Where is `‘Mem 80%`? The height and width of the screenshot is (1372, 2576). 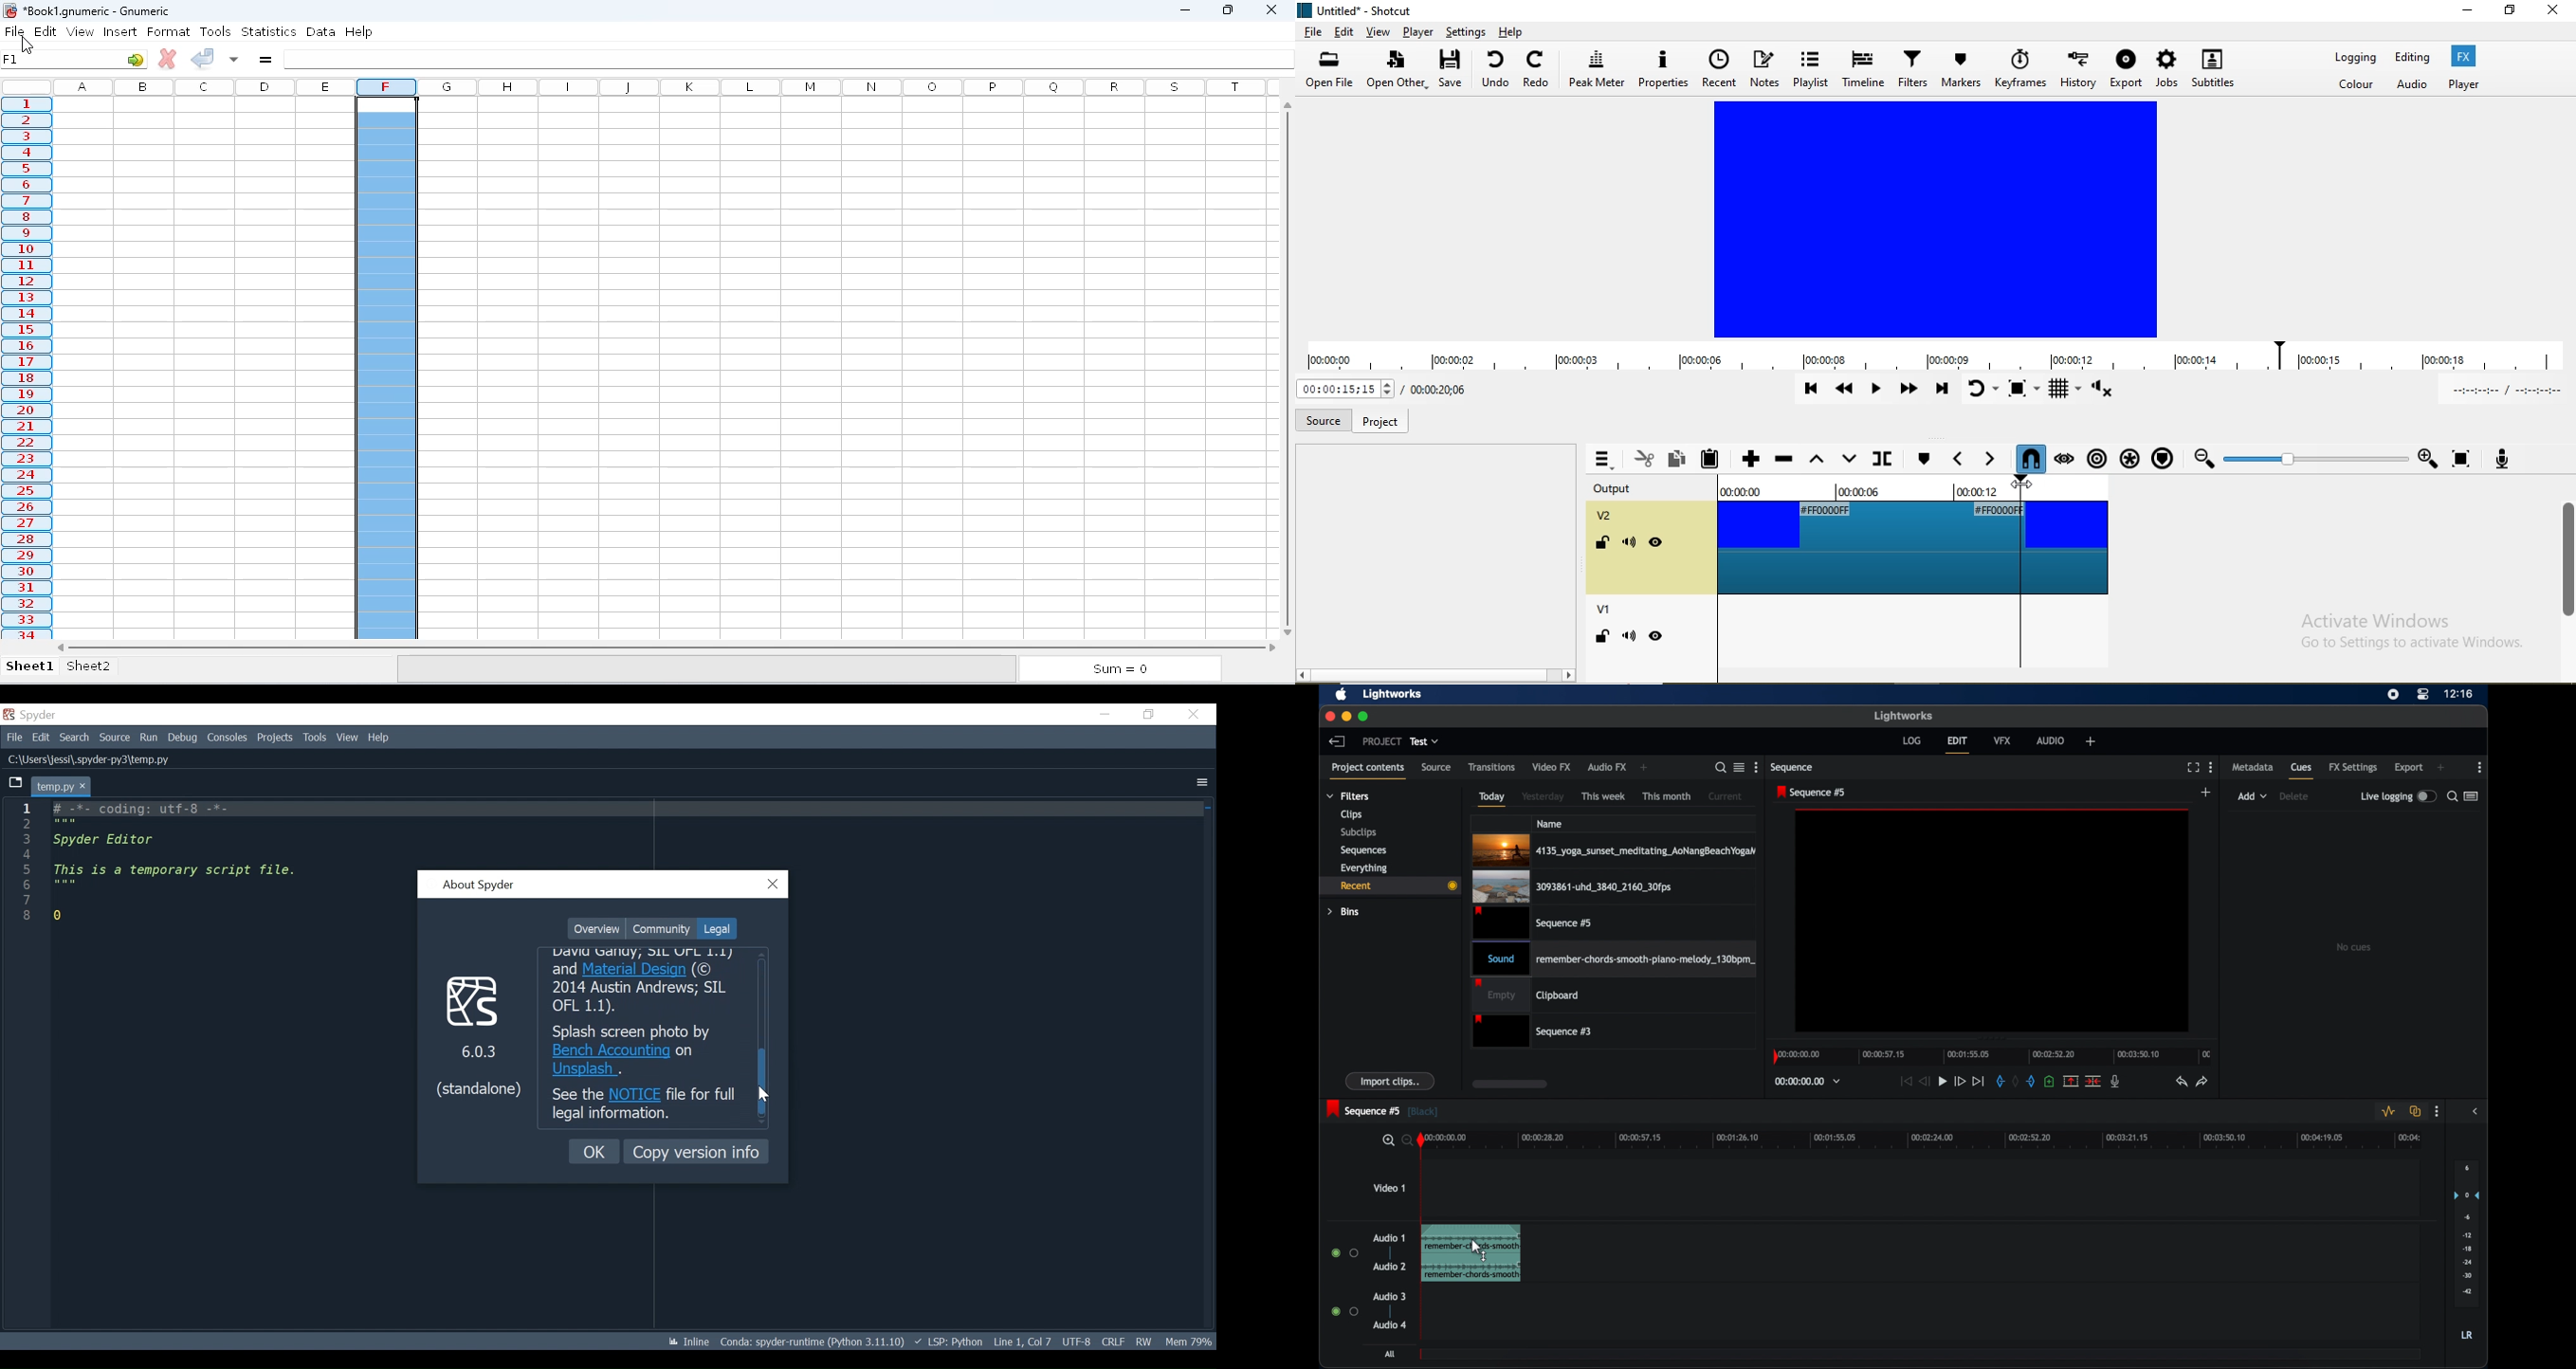 ‘Mem 80% is located at coordinates (1192, 1341).